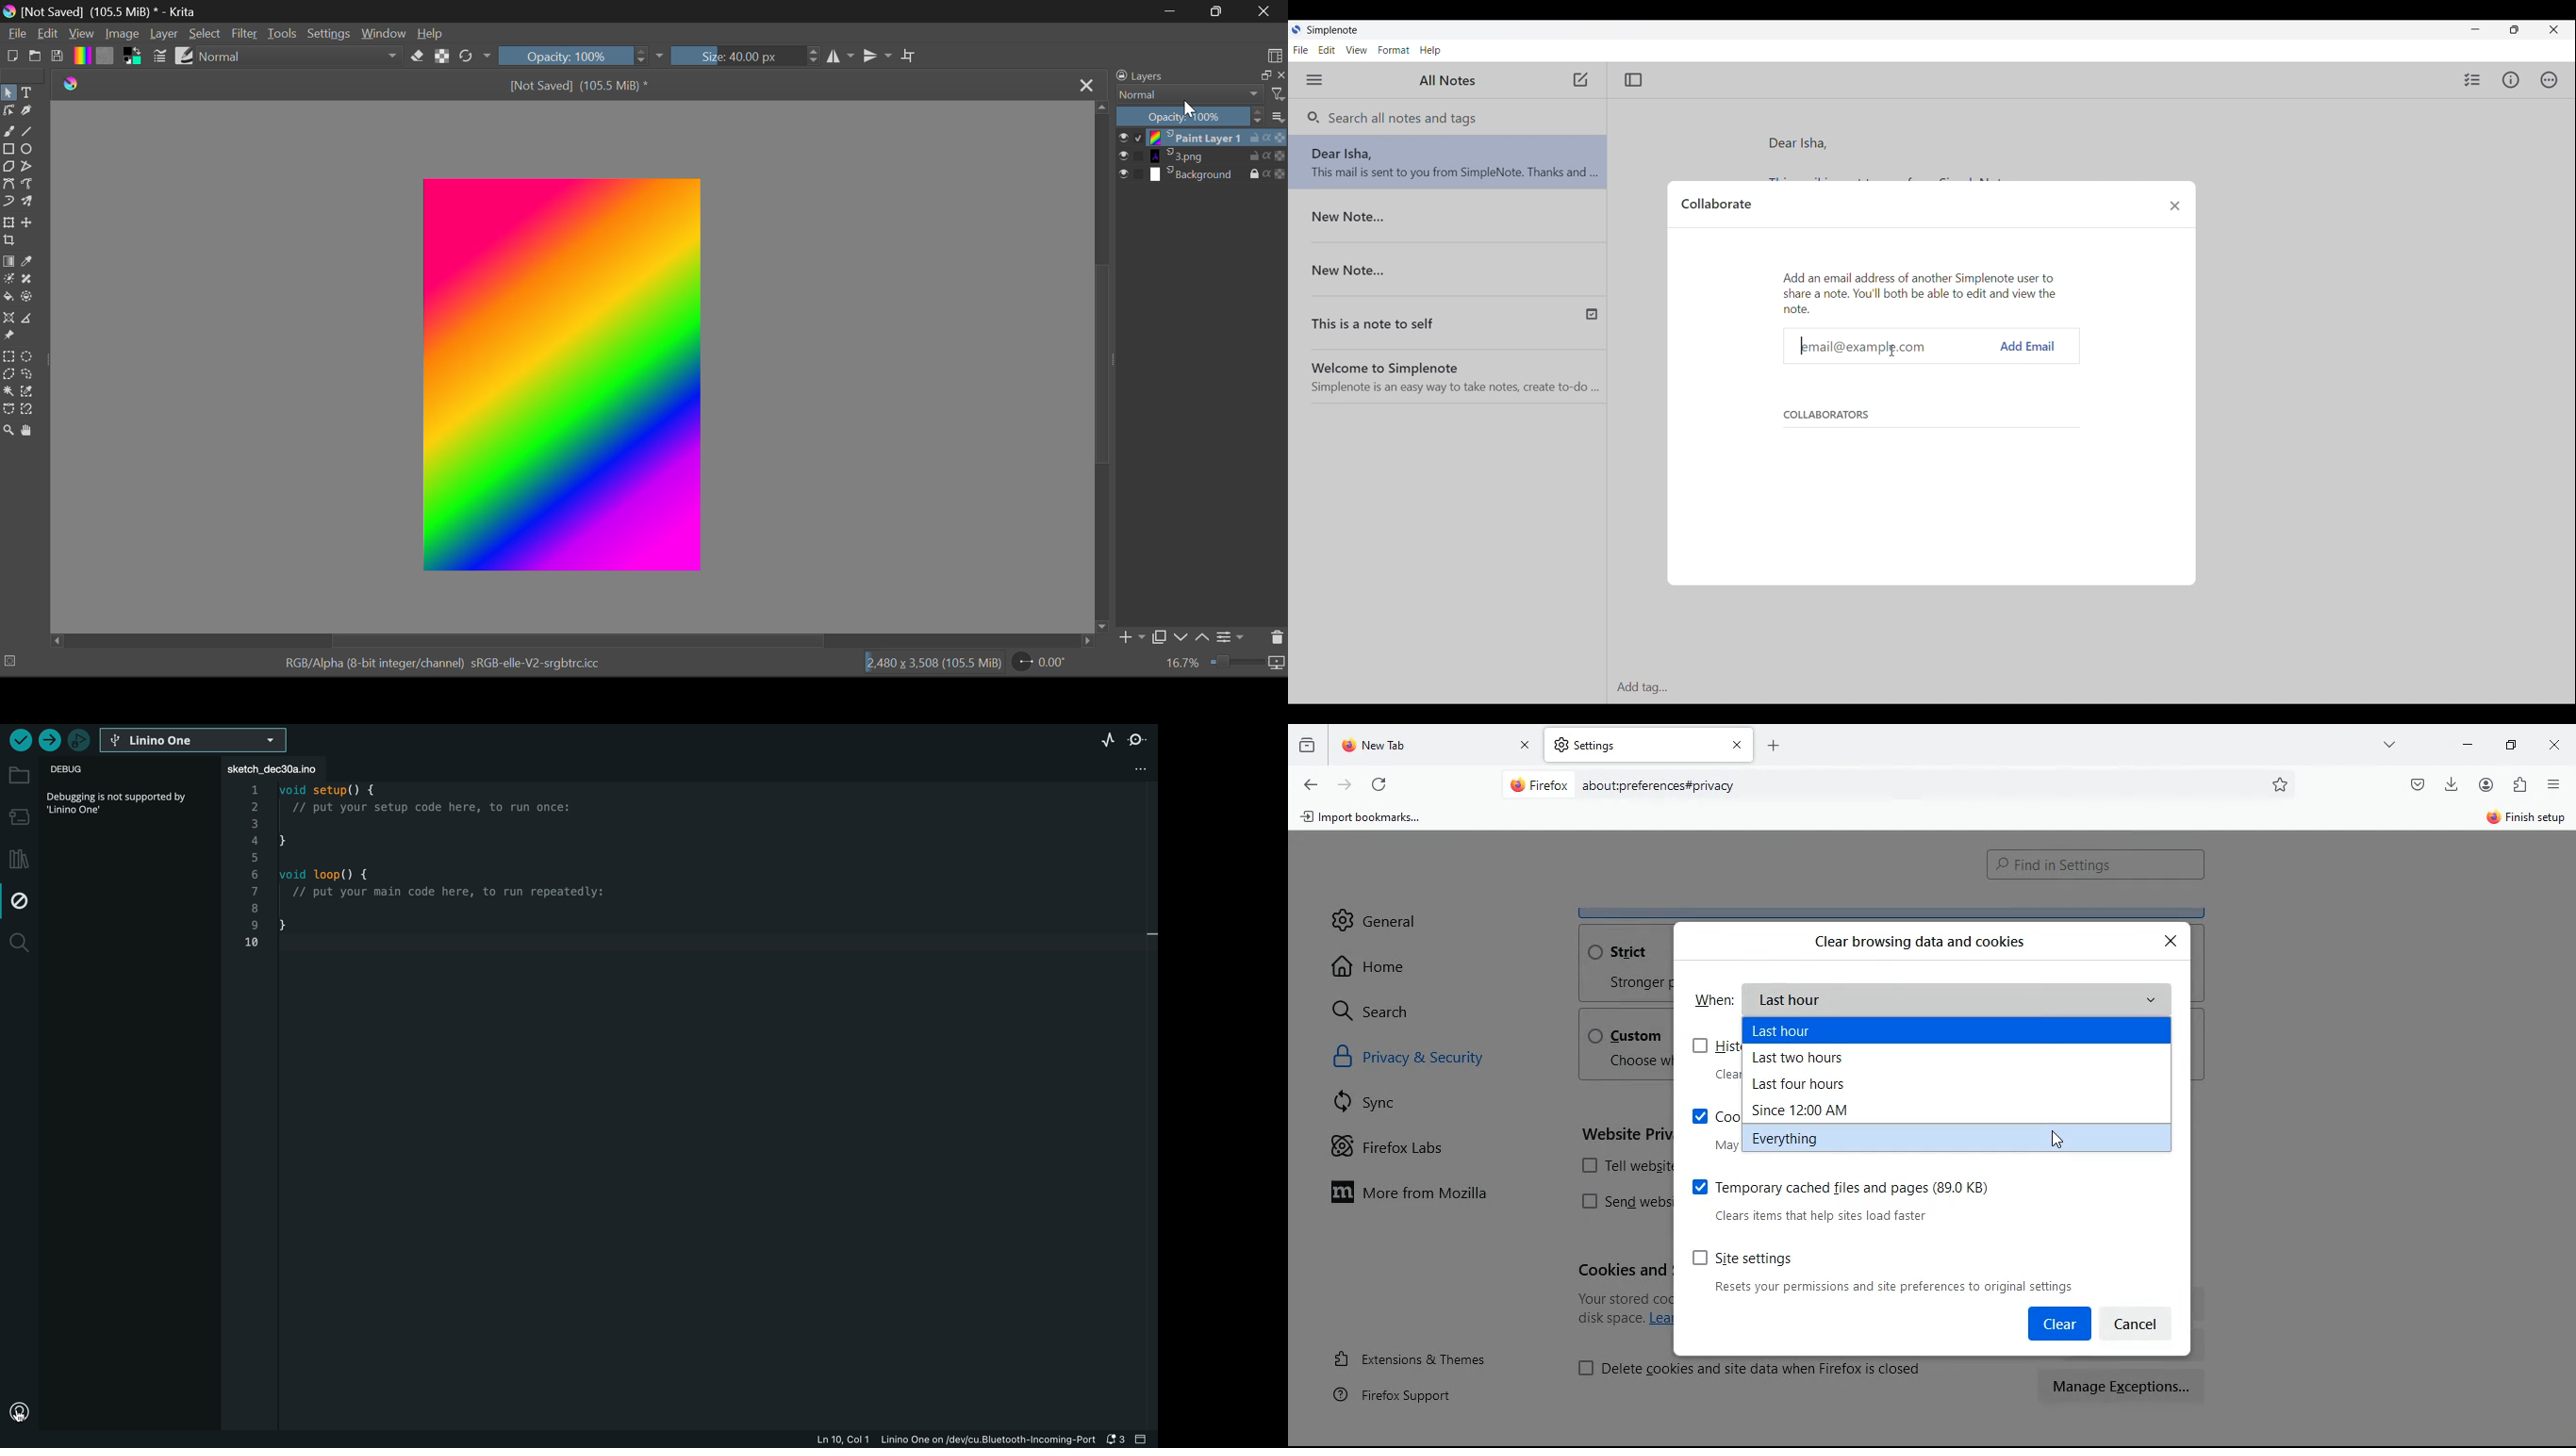  I want to click on Layers, so click(1174, 75).